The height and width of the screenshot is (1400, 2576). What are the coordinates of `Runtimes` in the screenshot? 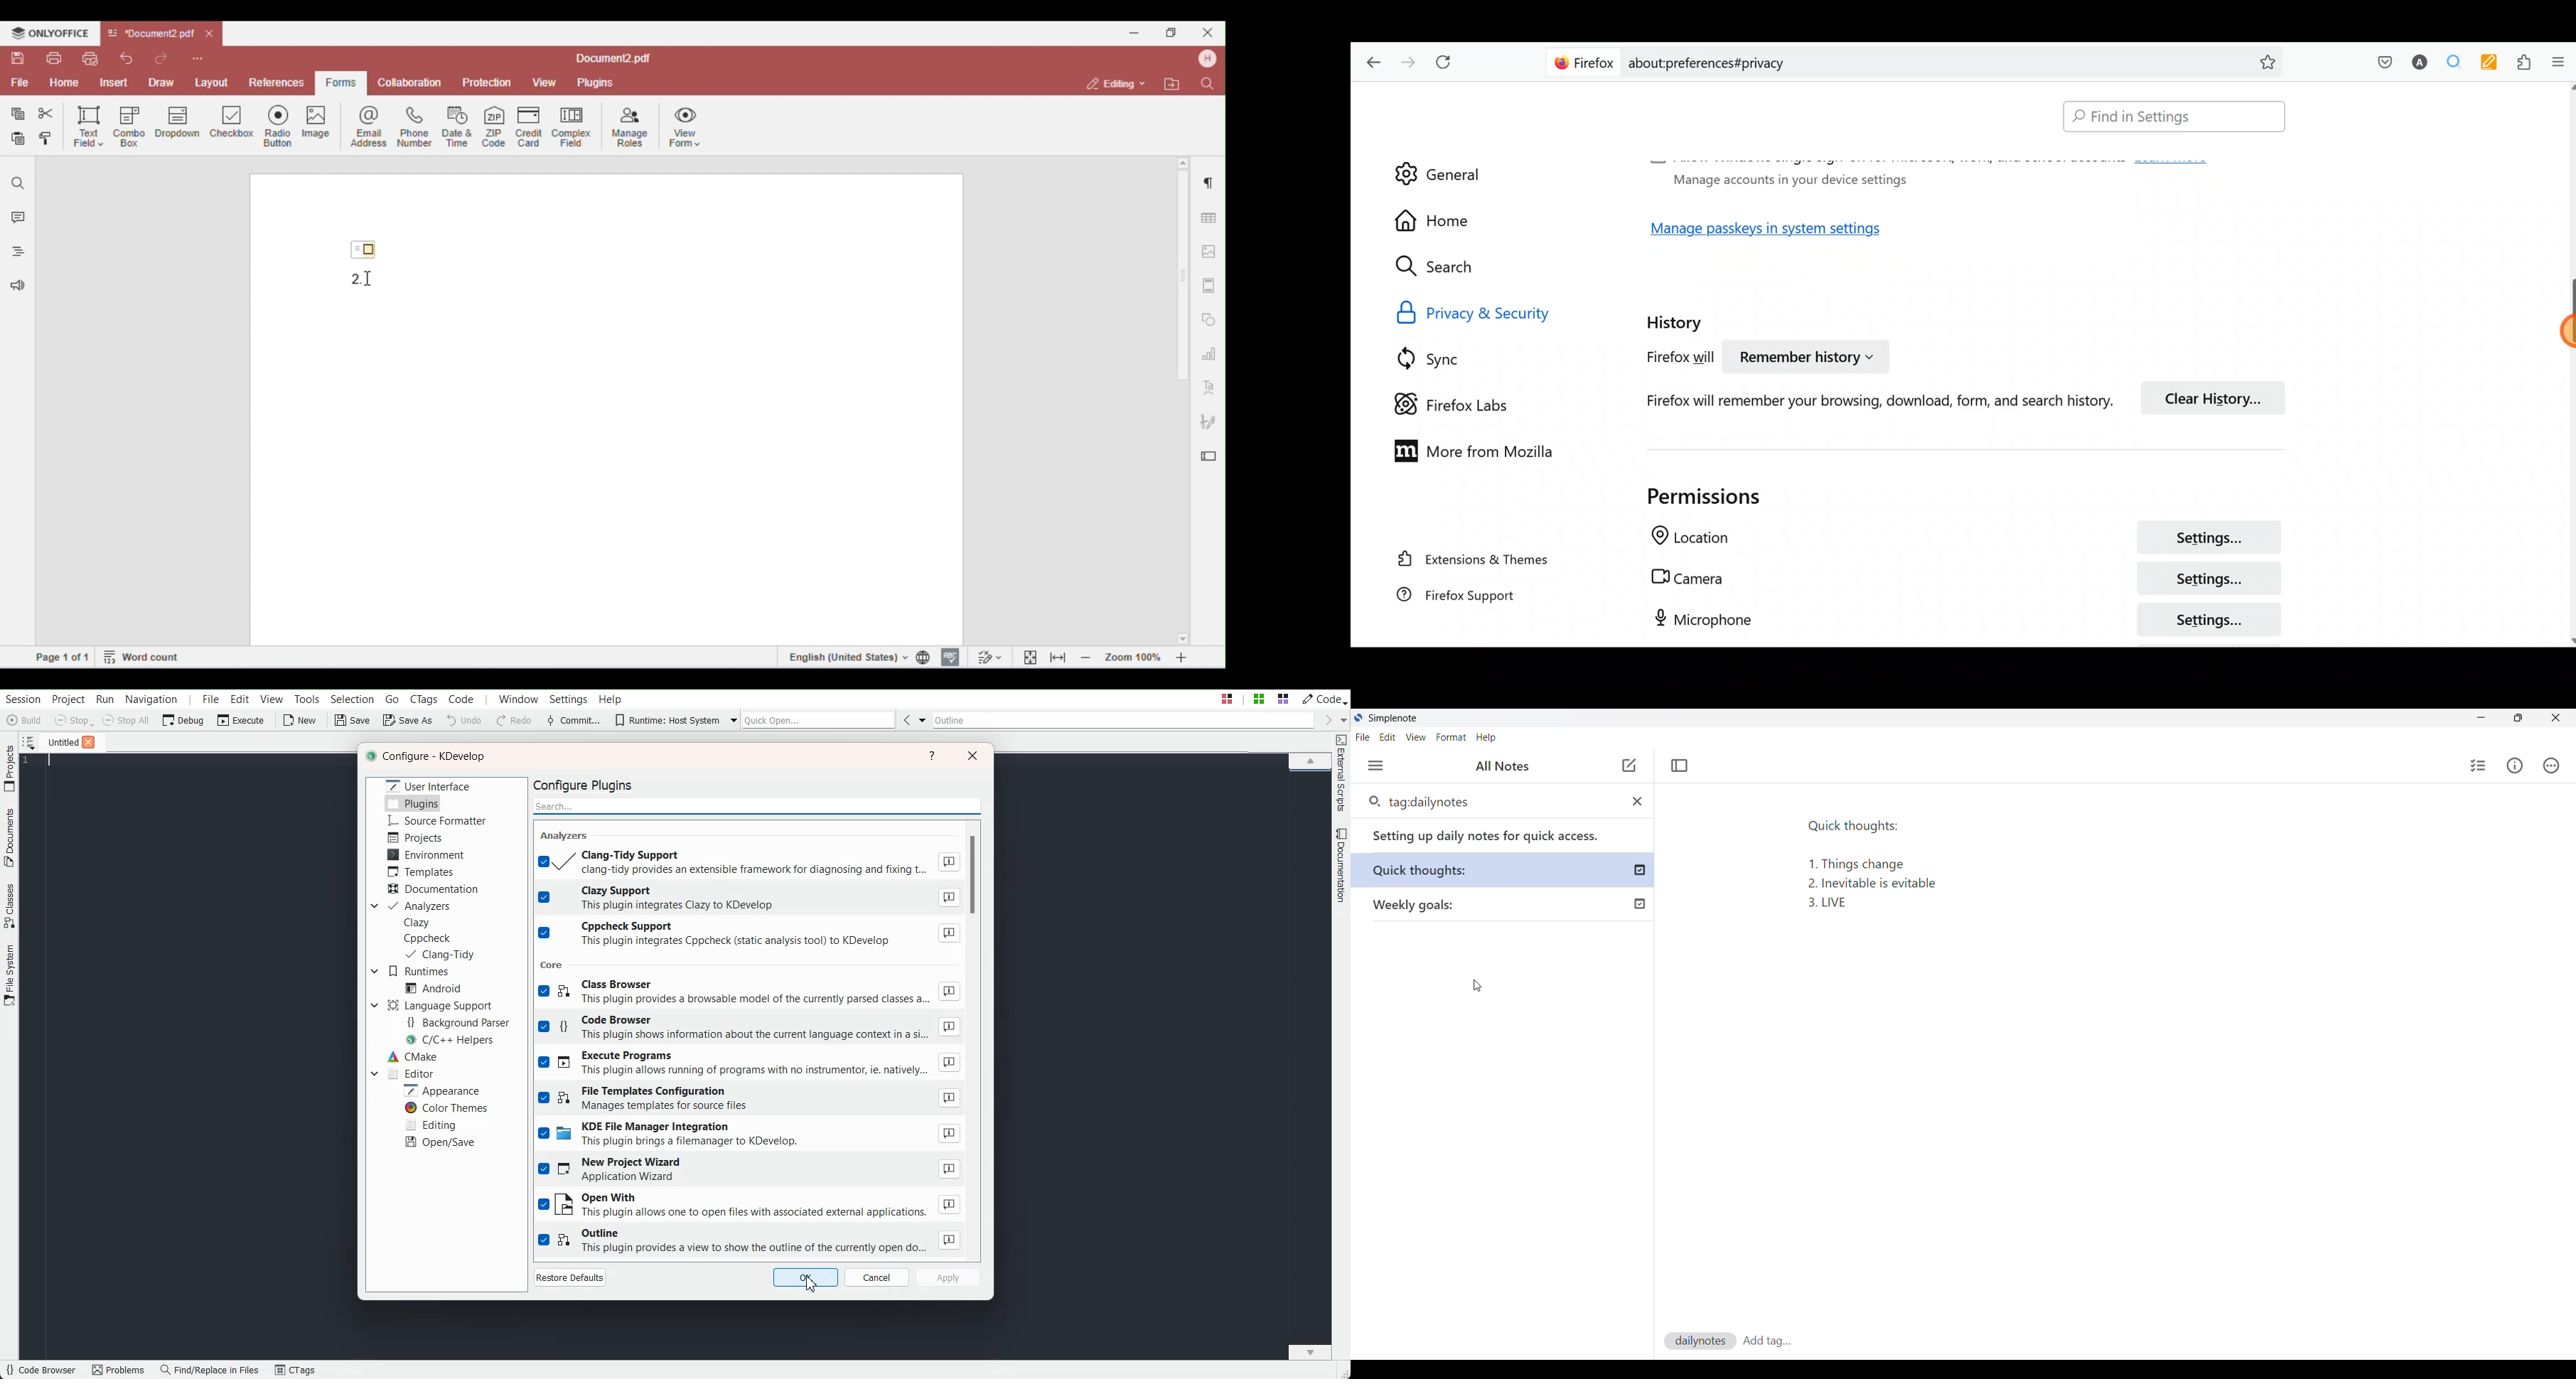 It's located at (419, 972).